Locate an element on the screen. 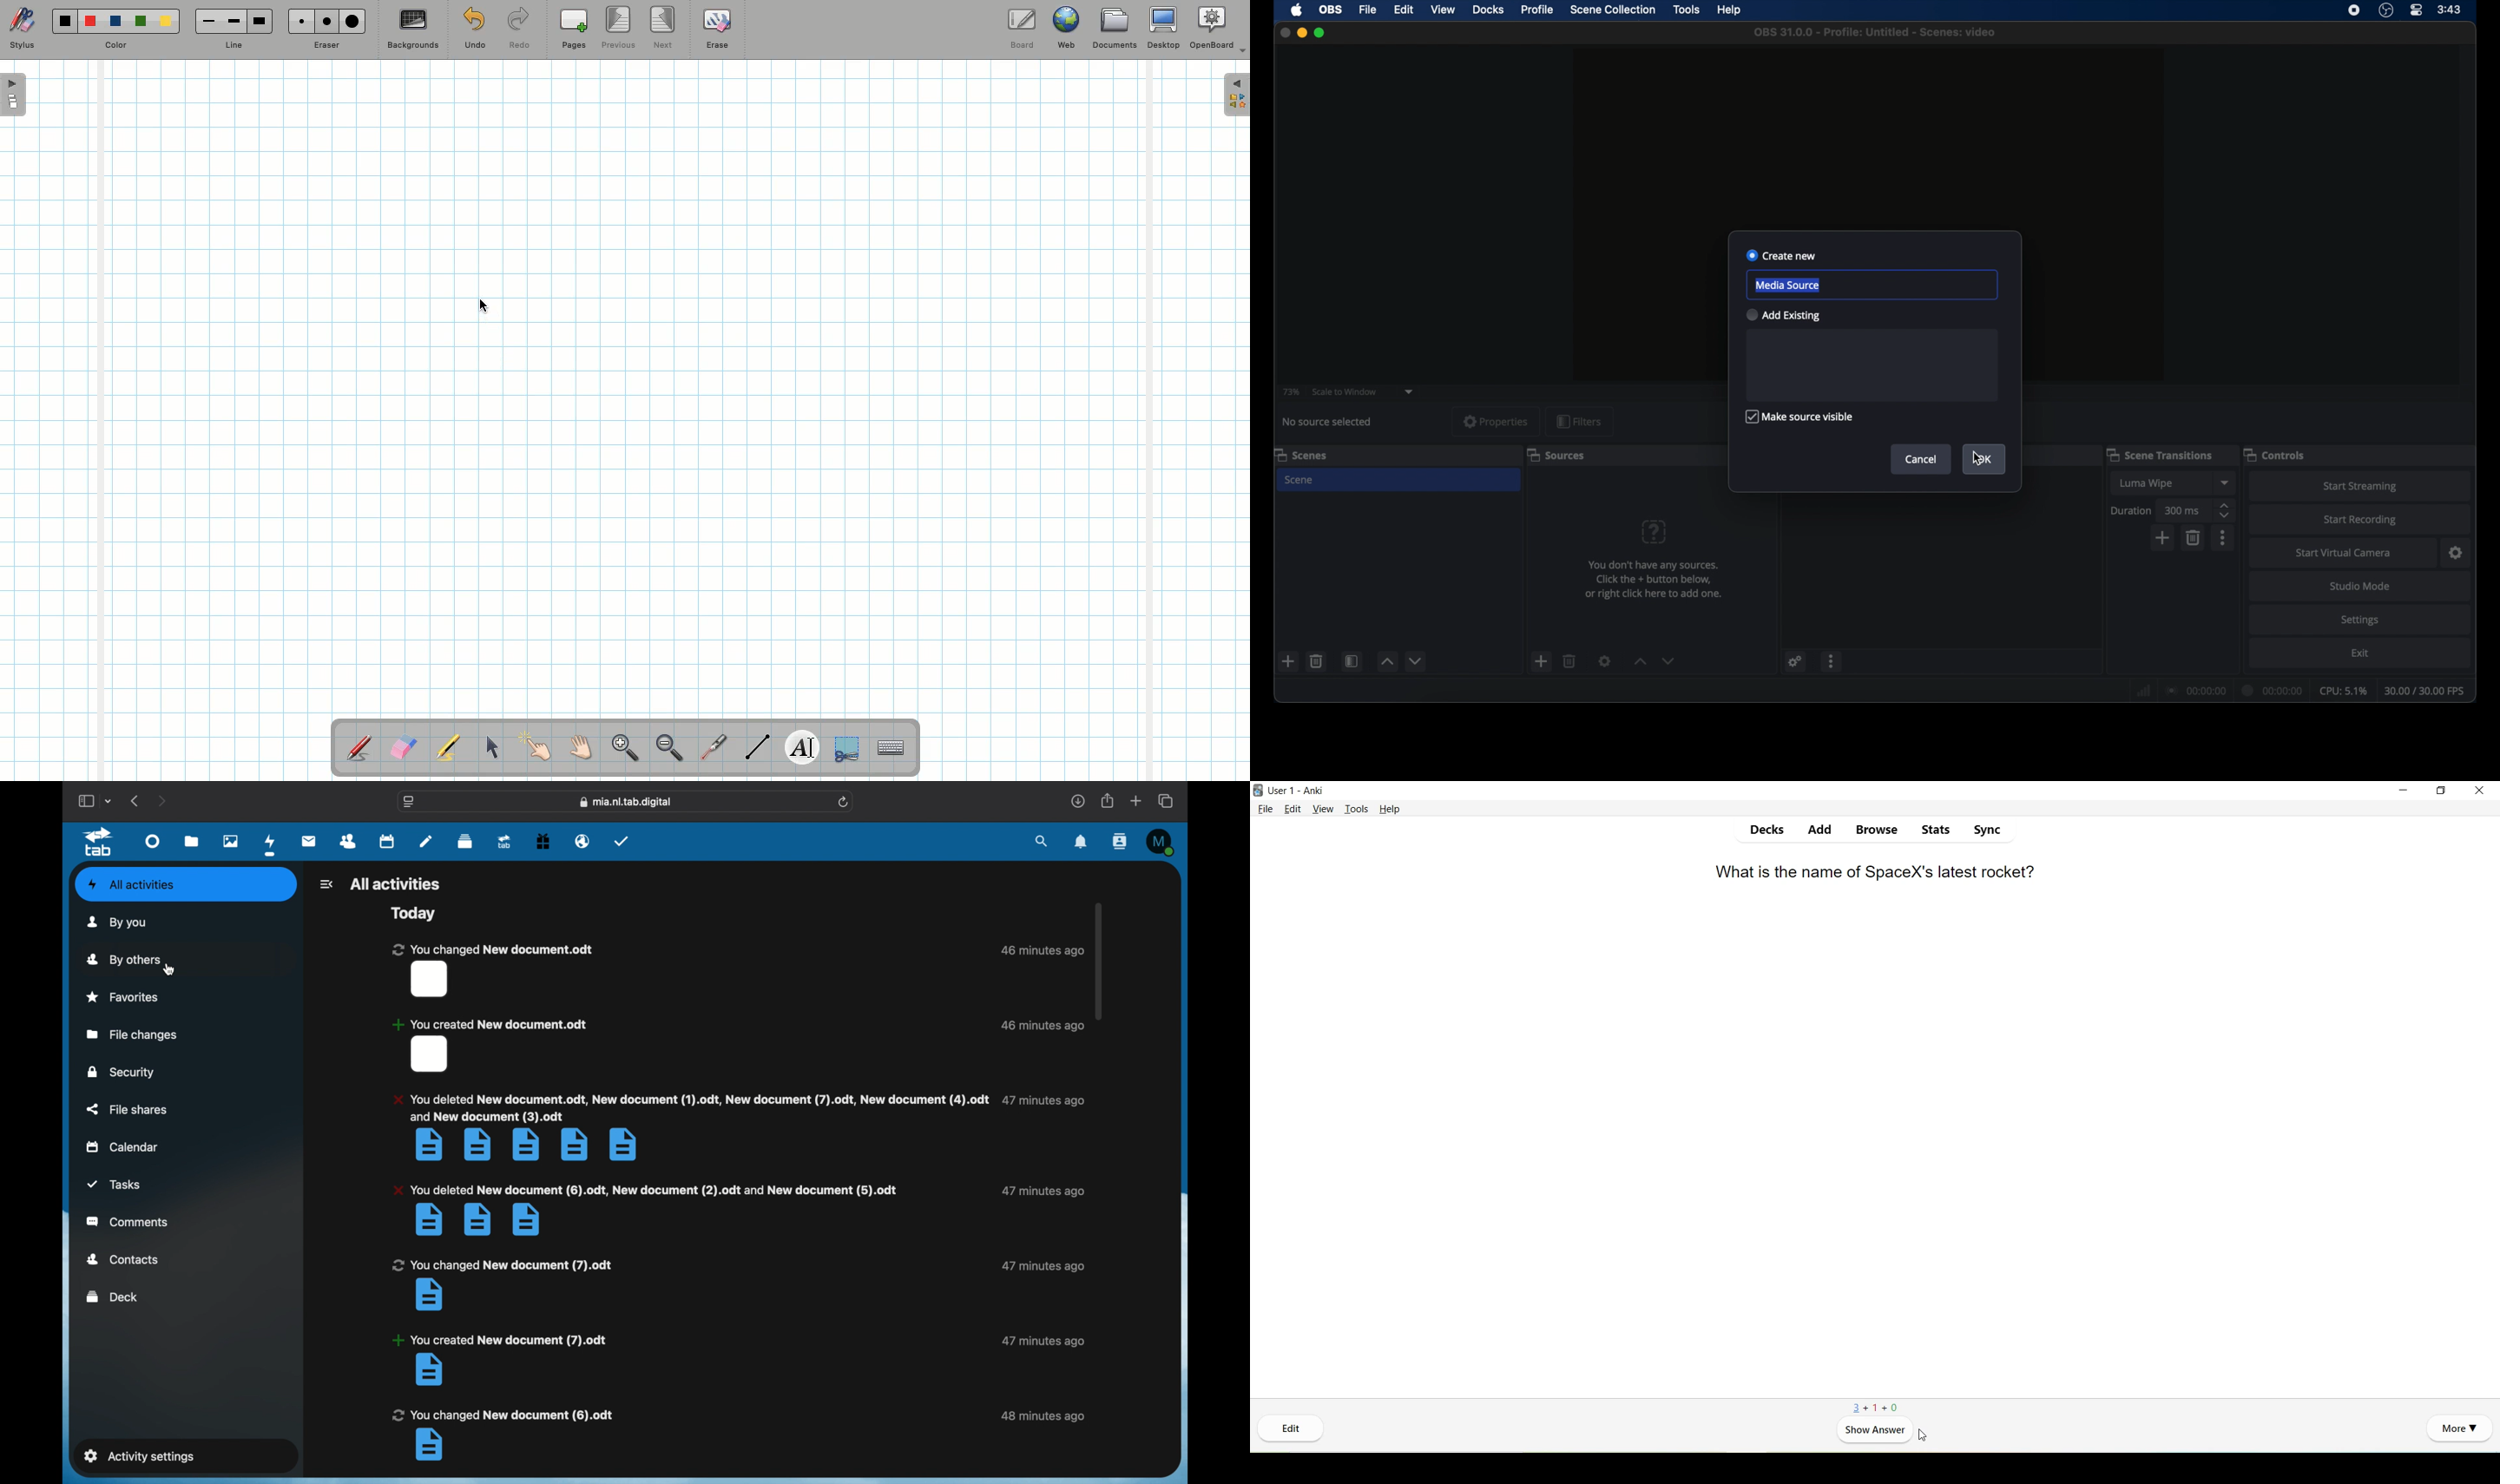  300 ms is located at coordinates (2184, 510).